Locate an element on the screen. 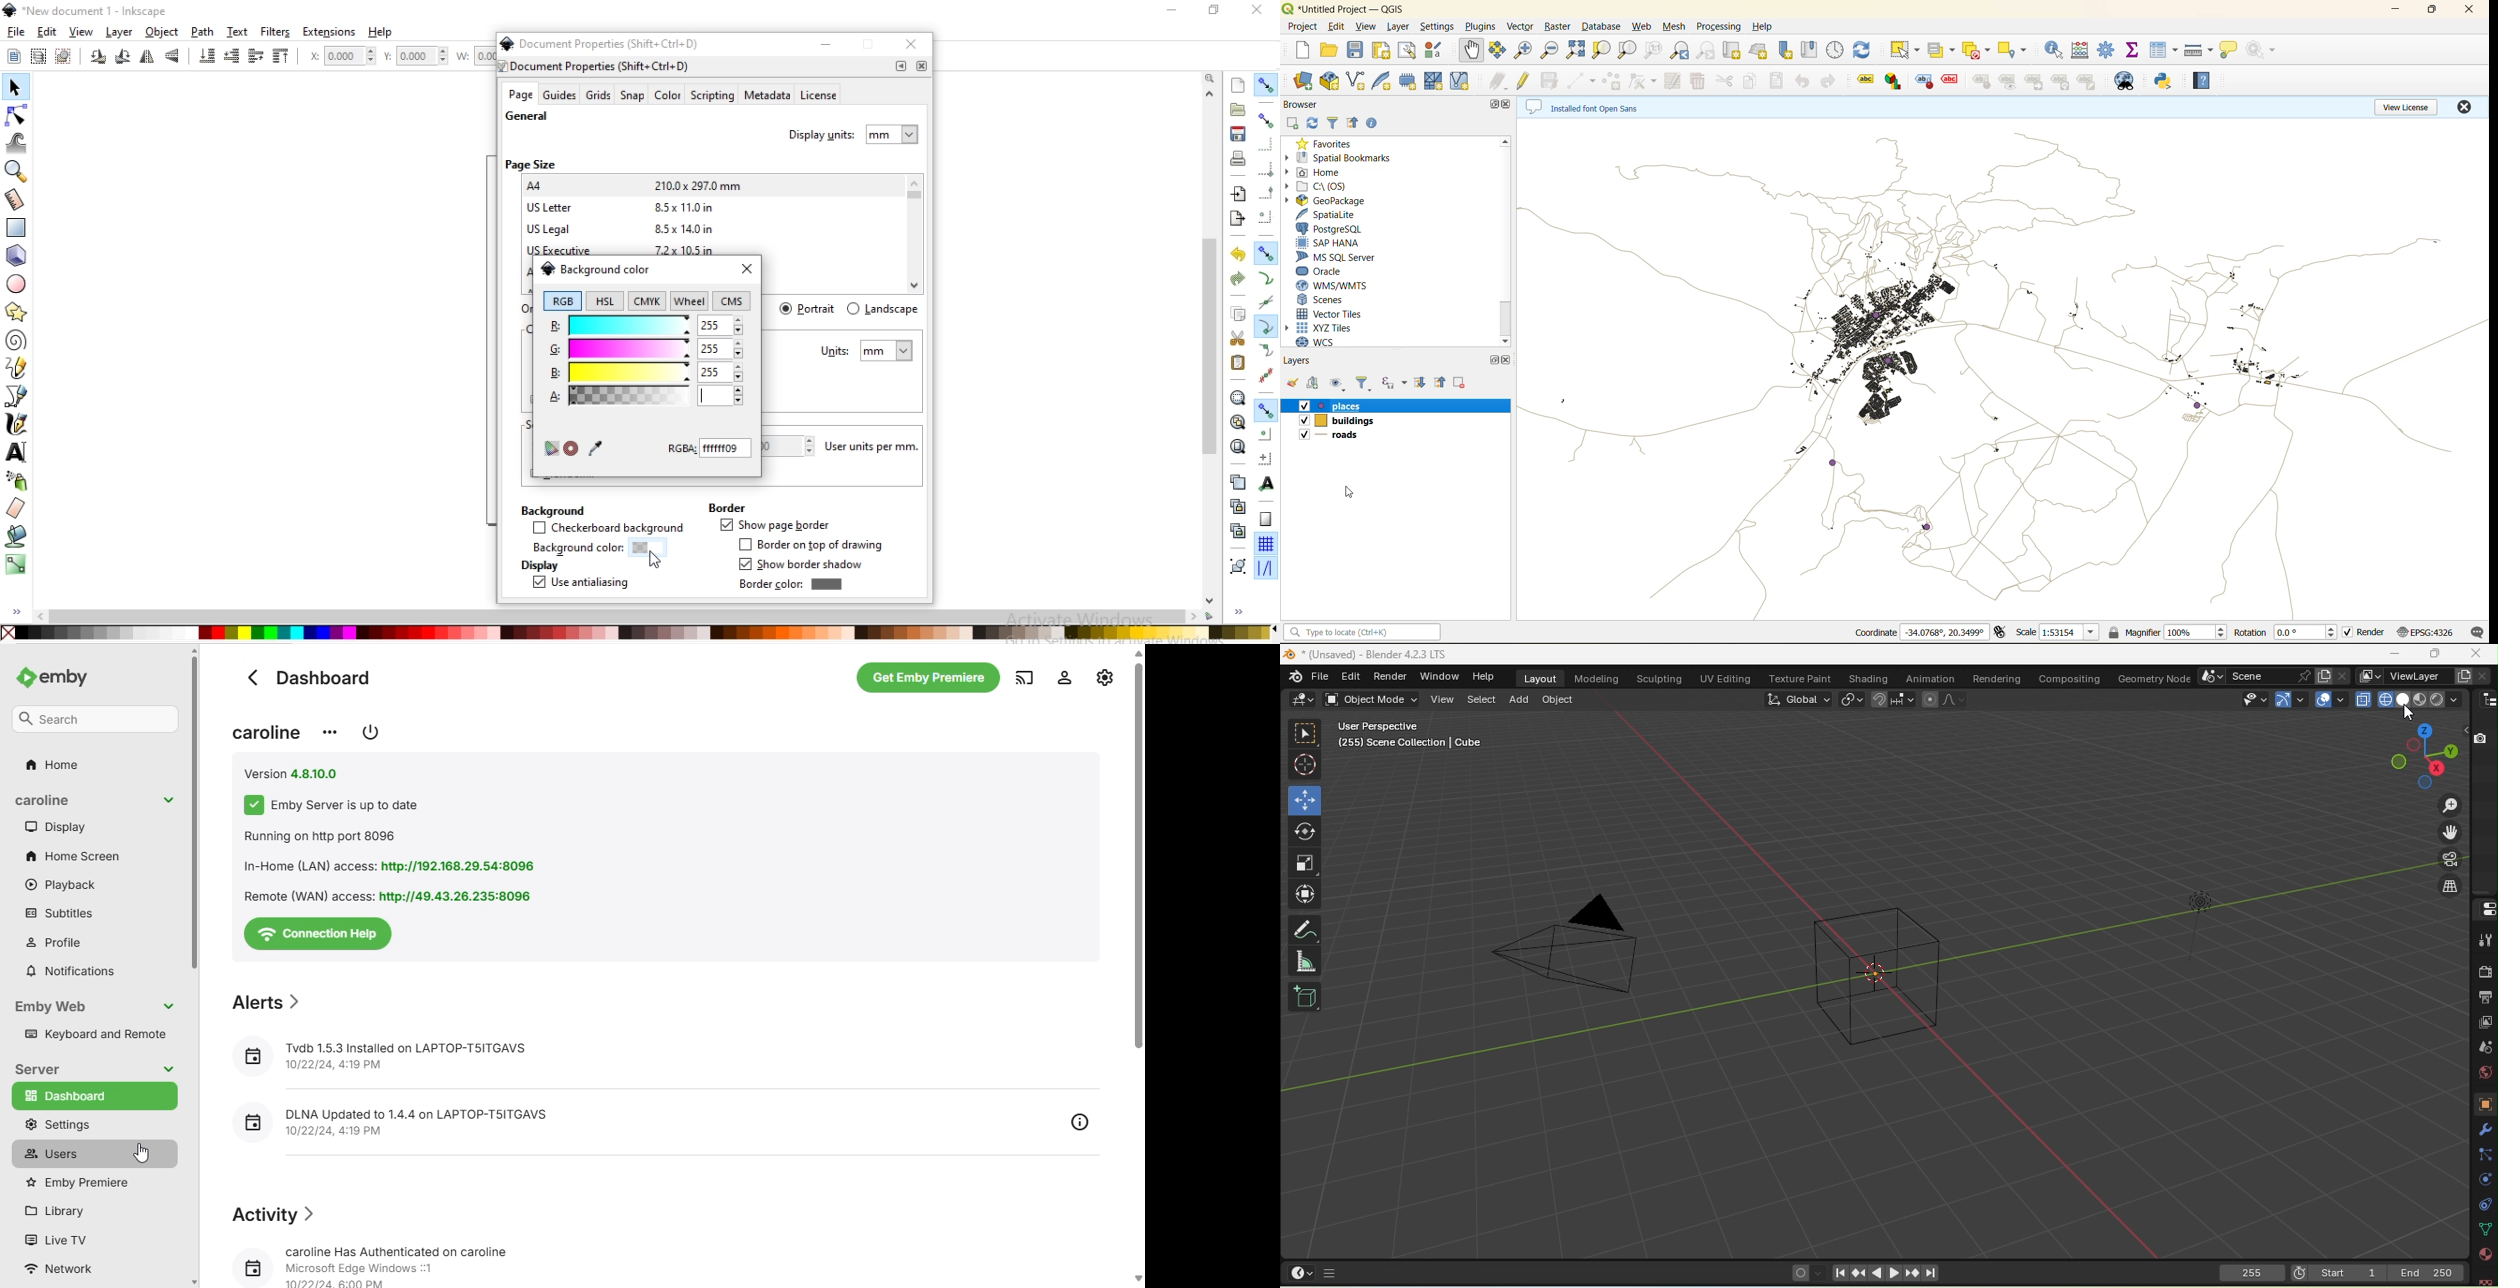  cut a selected clone is located at coordinates (1236, 533).